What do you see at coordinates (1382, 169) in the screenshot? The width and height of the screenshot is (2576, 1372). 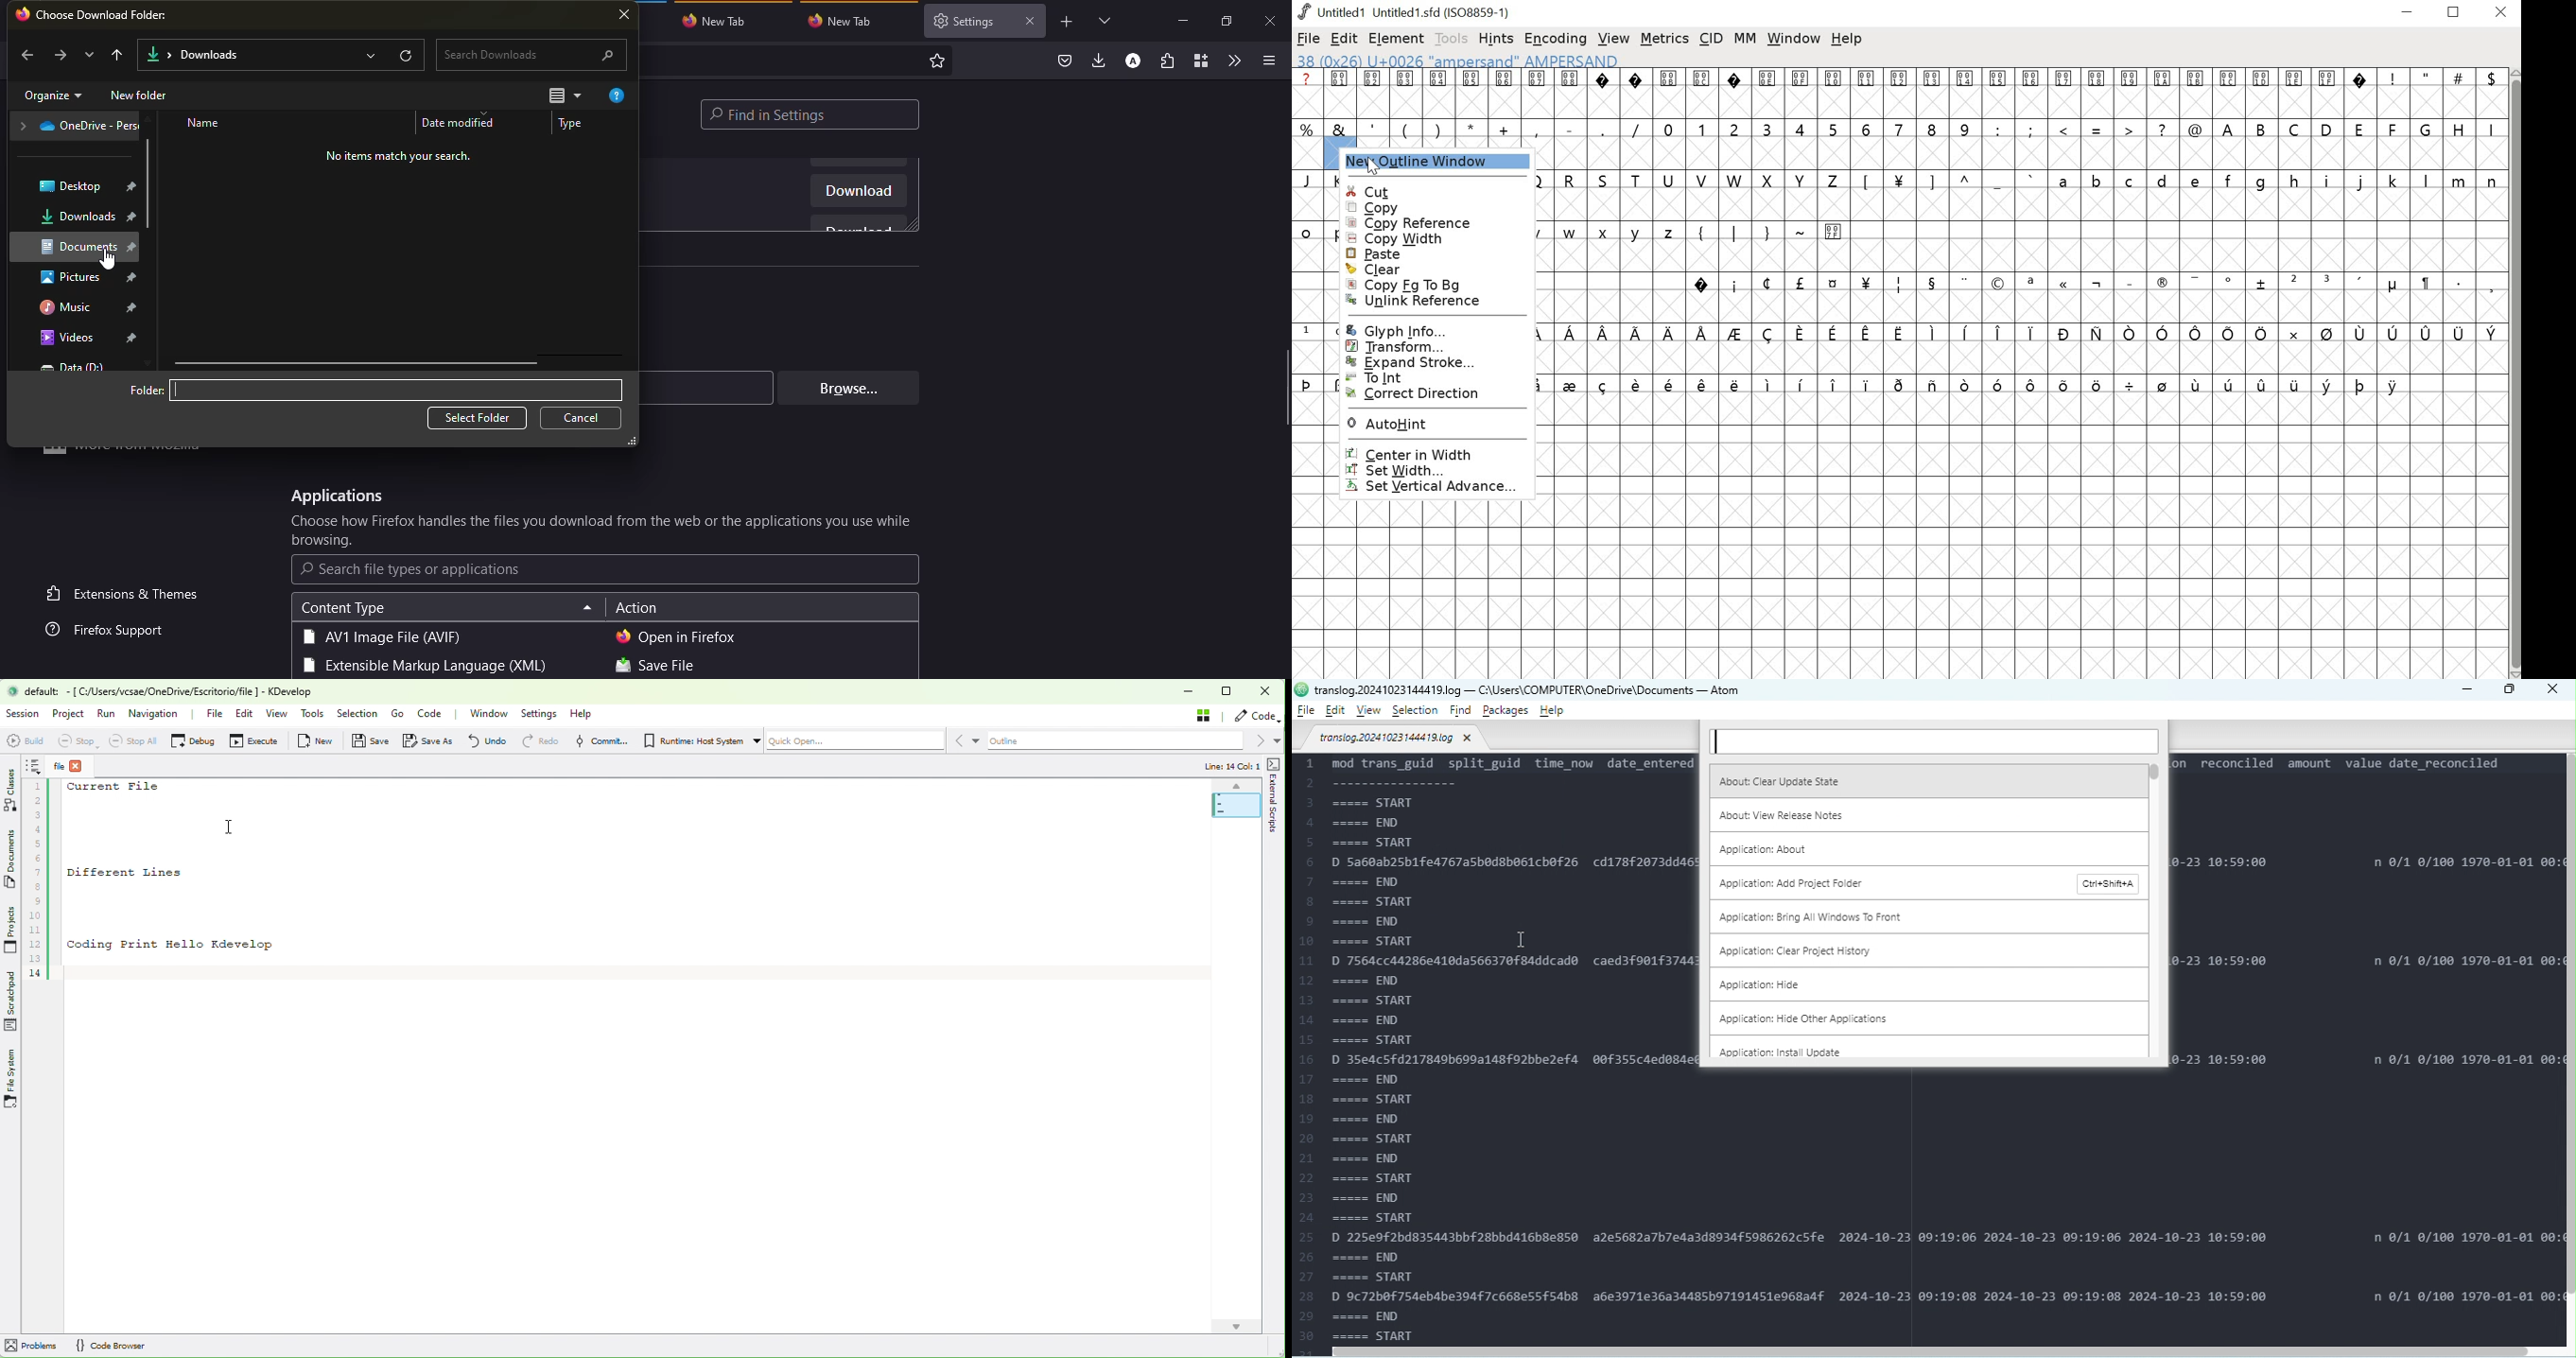 I see `cursor` at bounding box center [1382, 169].